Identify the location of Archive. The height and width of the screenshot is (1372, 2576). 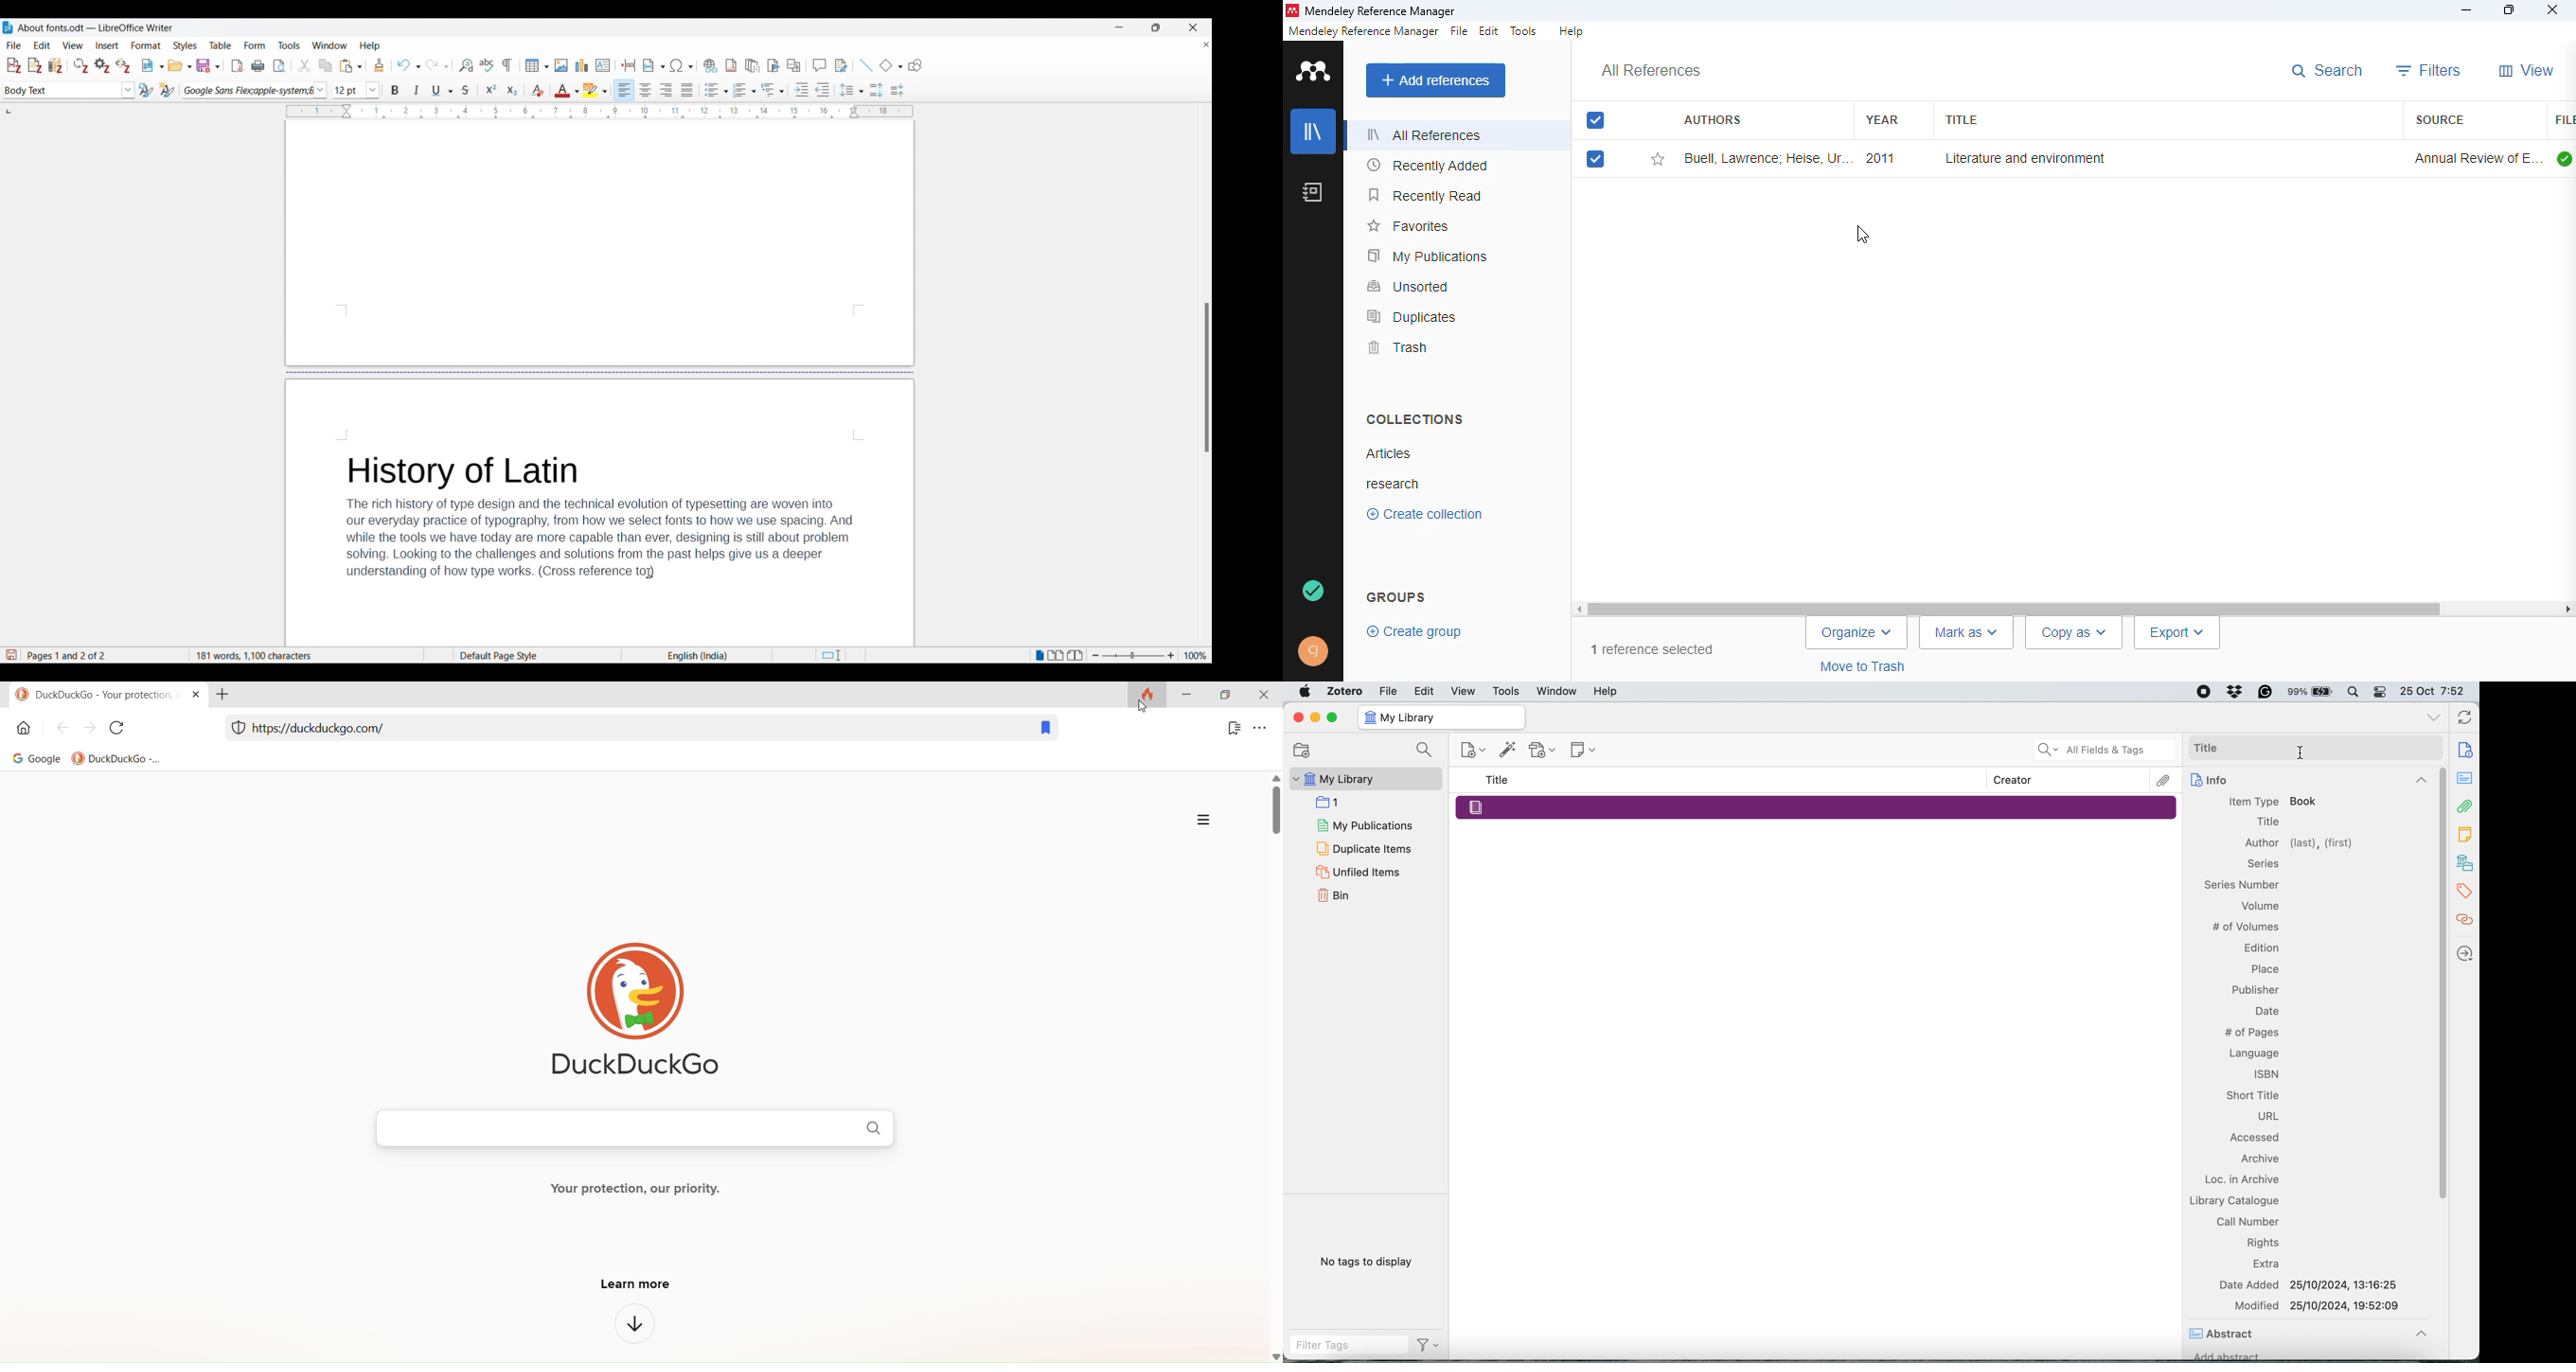
(2258, 1160).